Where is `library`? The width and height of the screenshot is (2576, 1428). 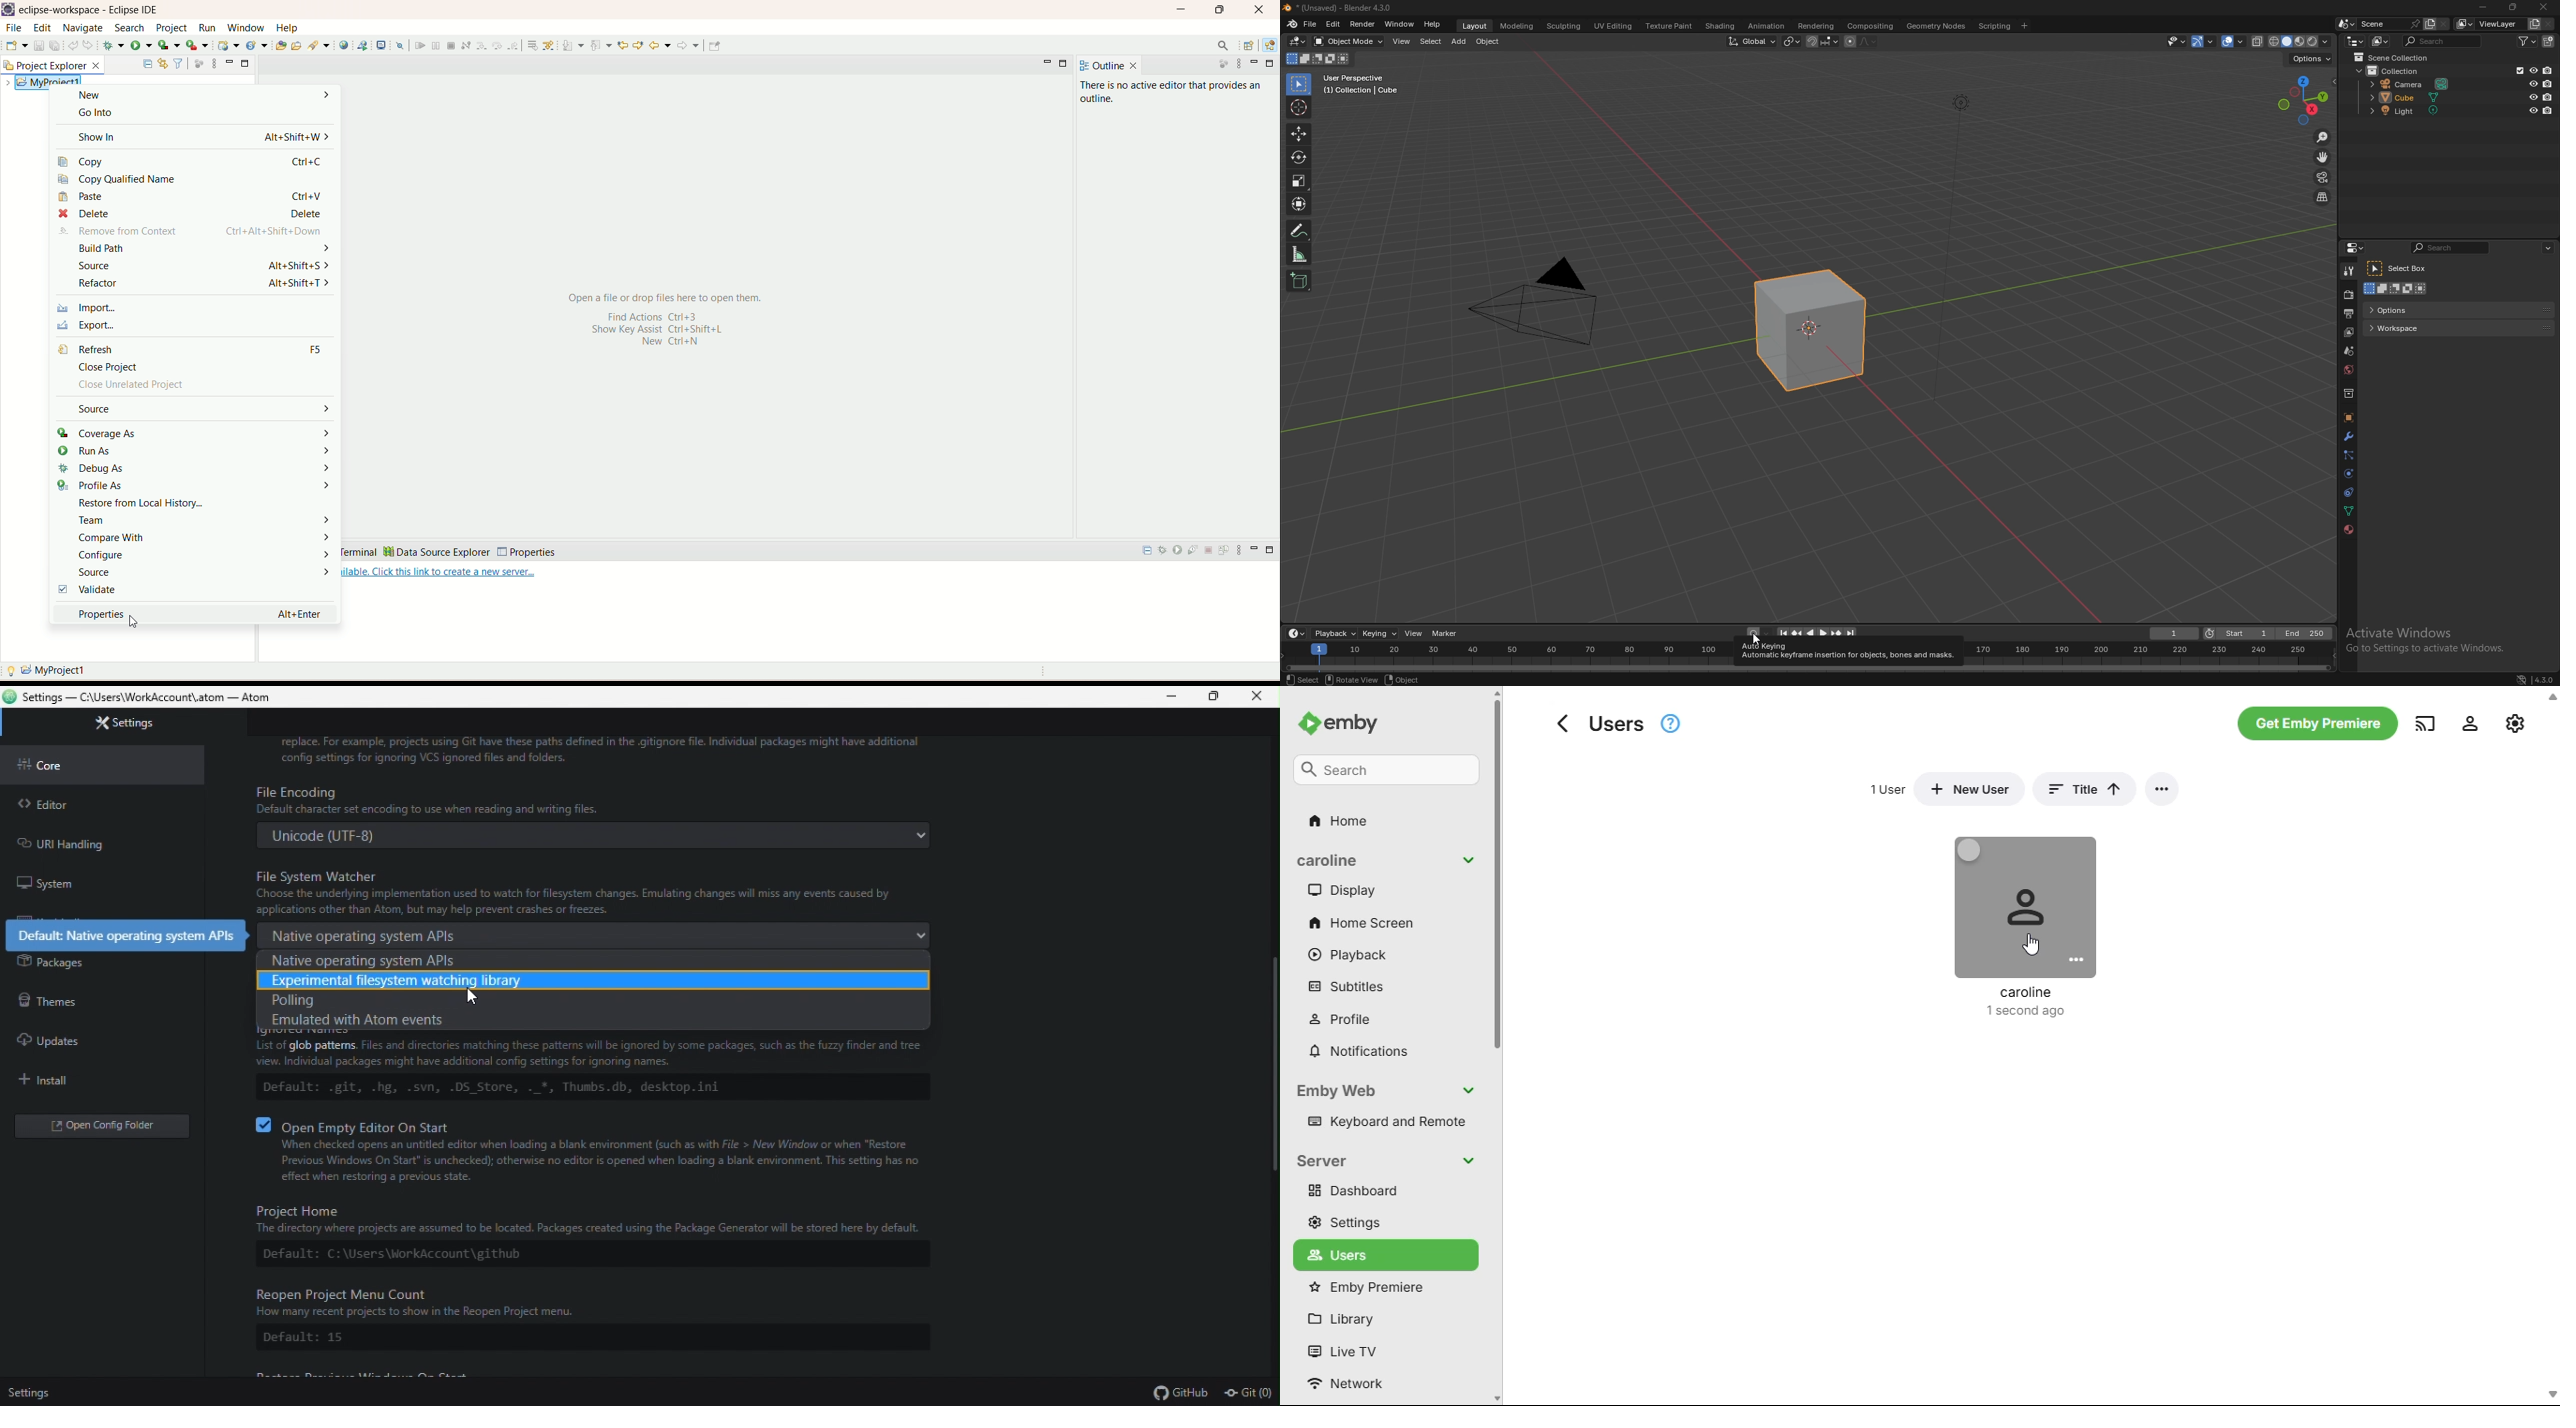 library is located at coordinates (1340, 1319).